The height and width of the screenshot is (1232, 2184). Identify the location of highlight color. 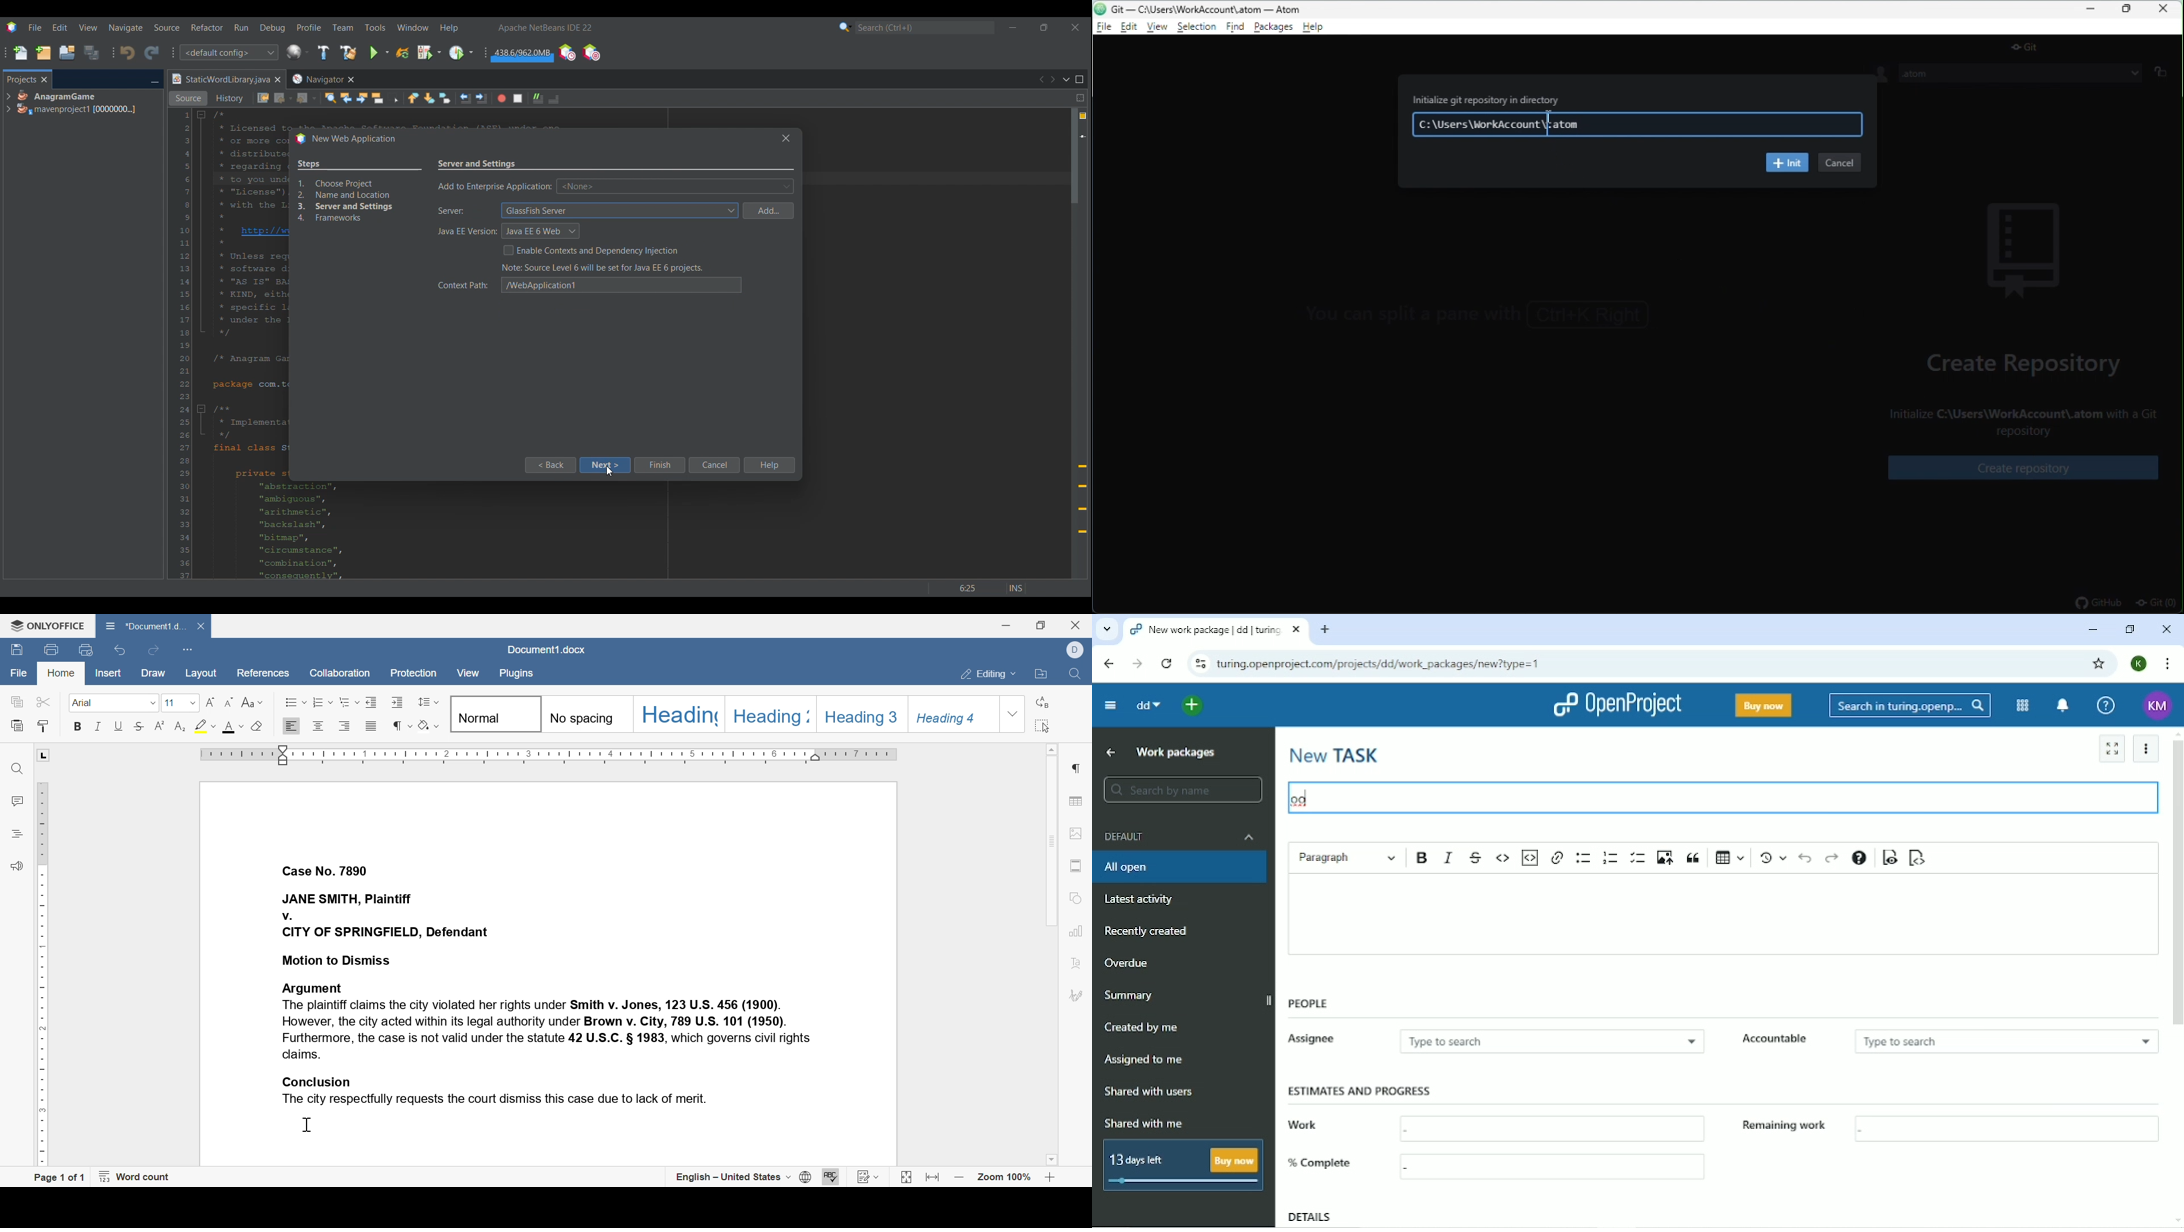
(202, 724).